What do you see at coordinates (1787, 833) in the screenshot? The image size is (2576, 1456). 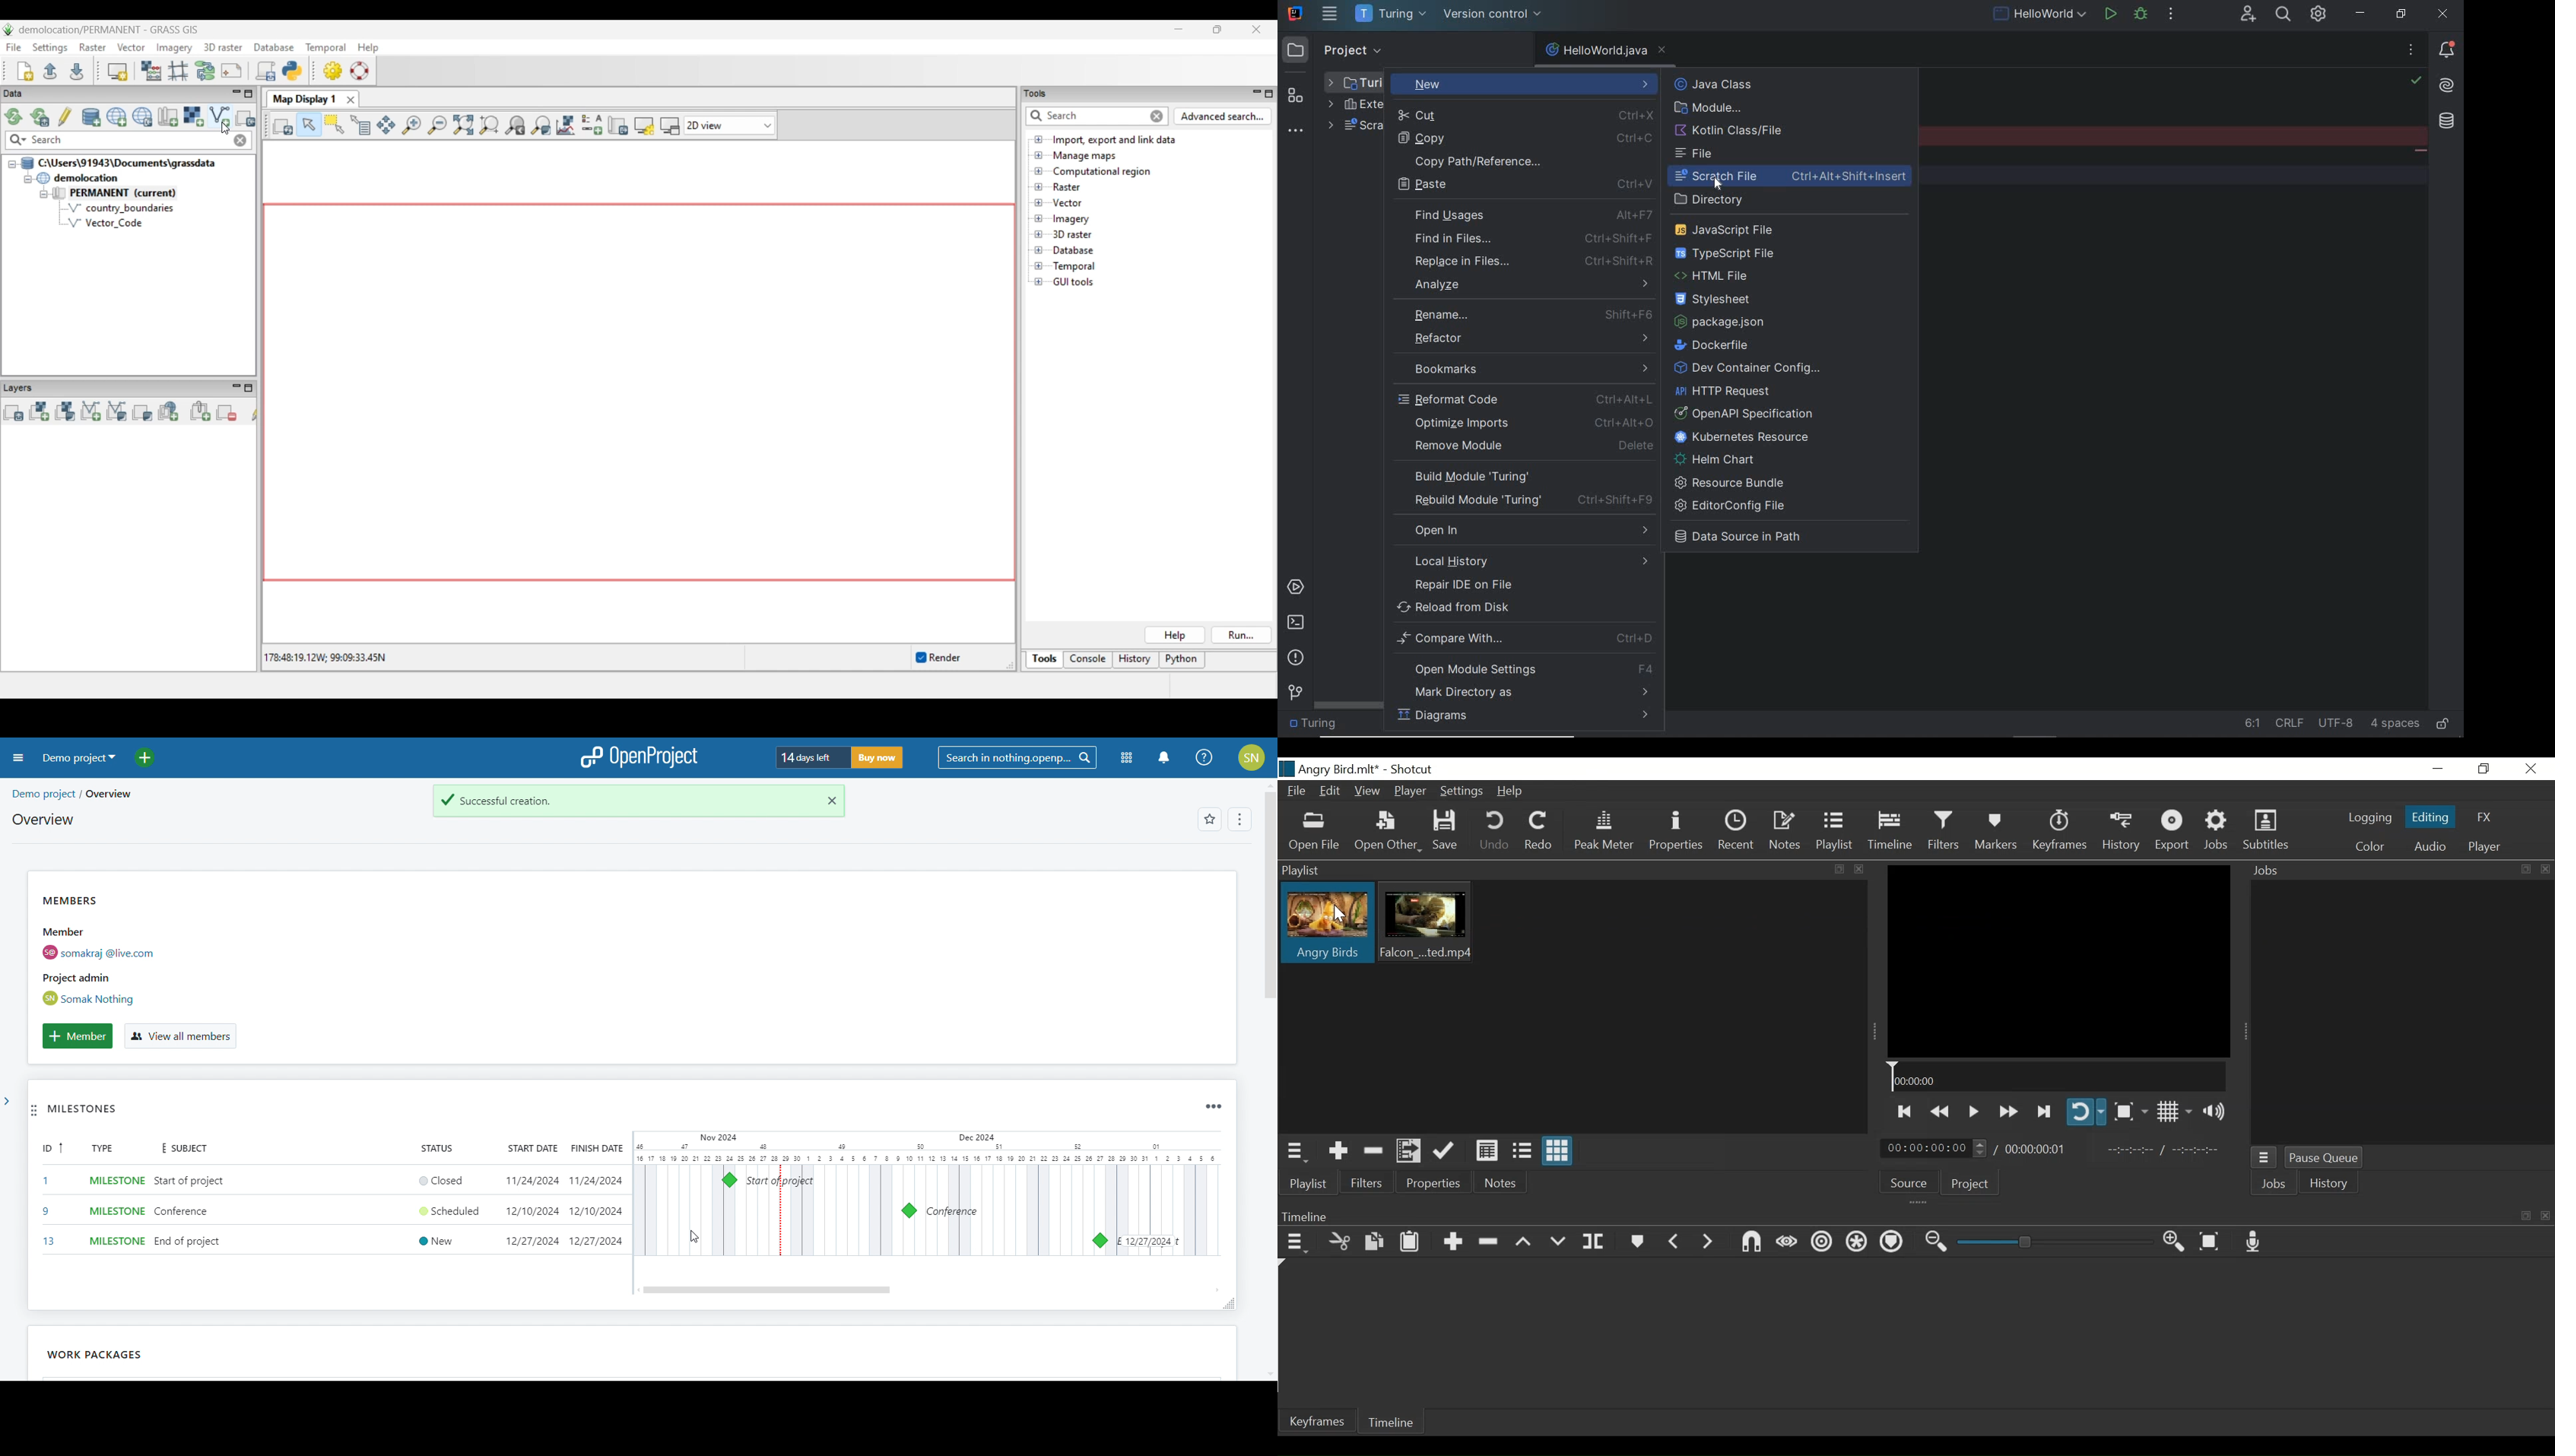 I see `Notes` at bounding box center [1787, 833].